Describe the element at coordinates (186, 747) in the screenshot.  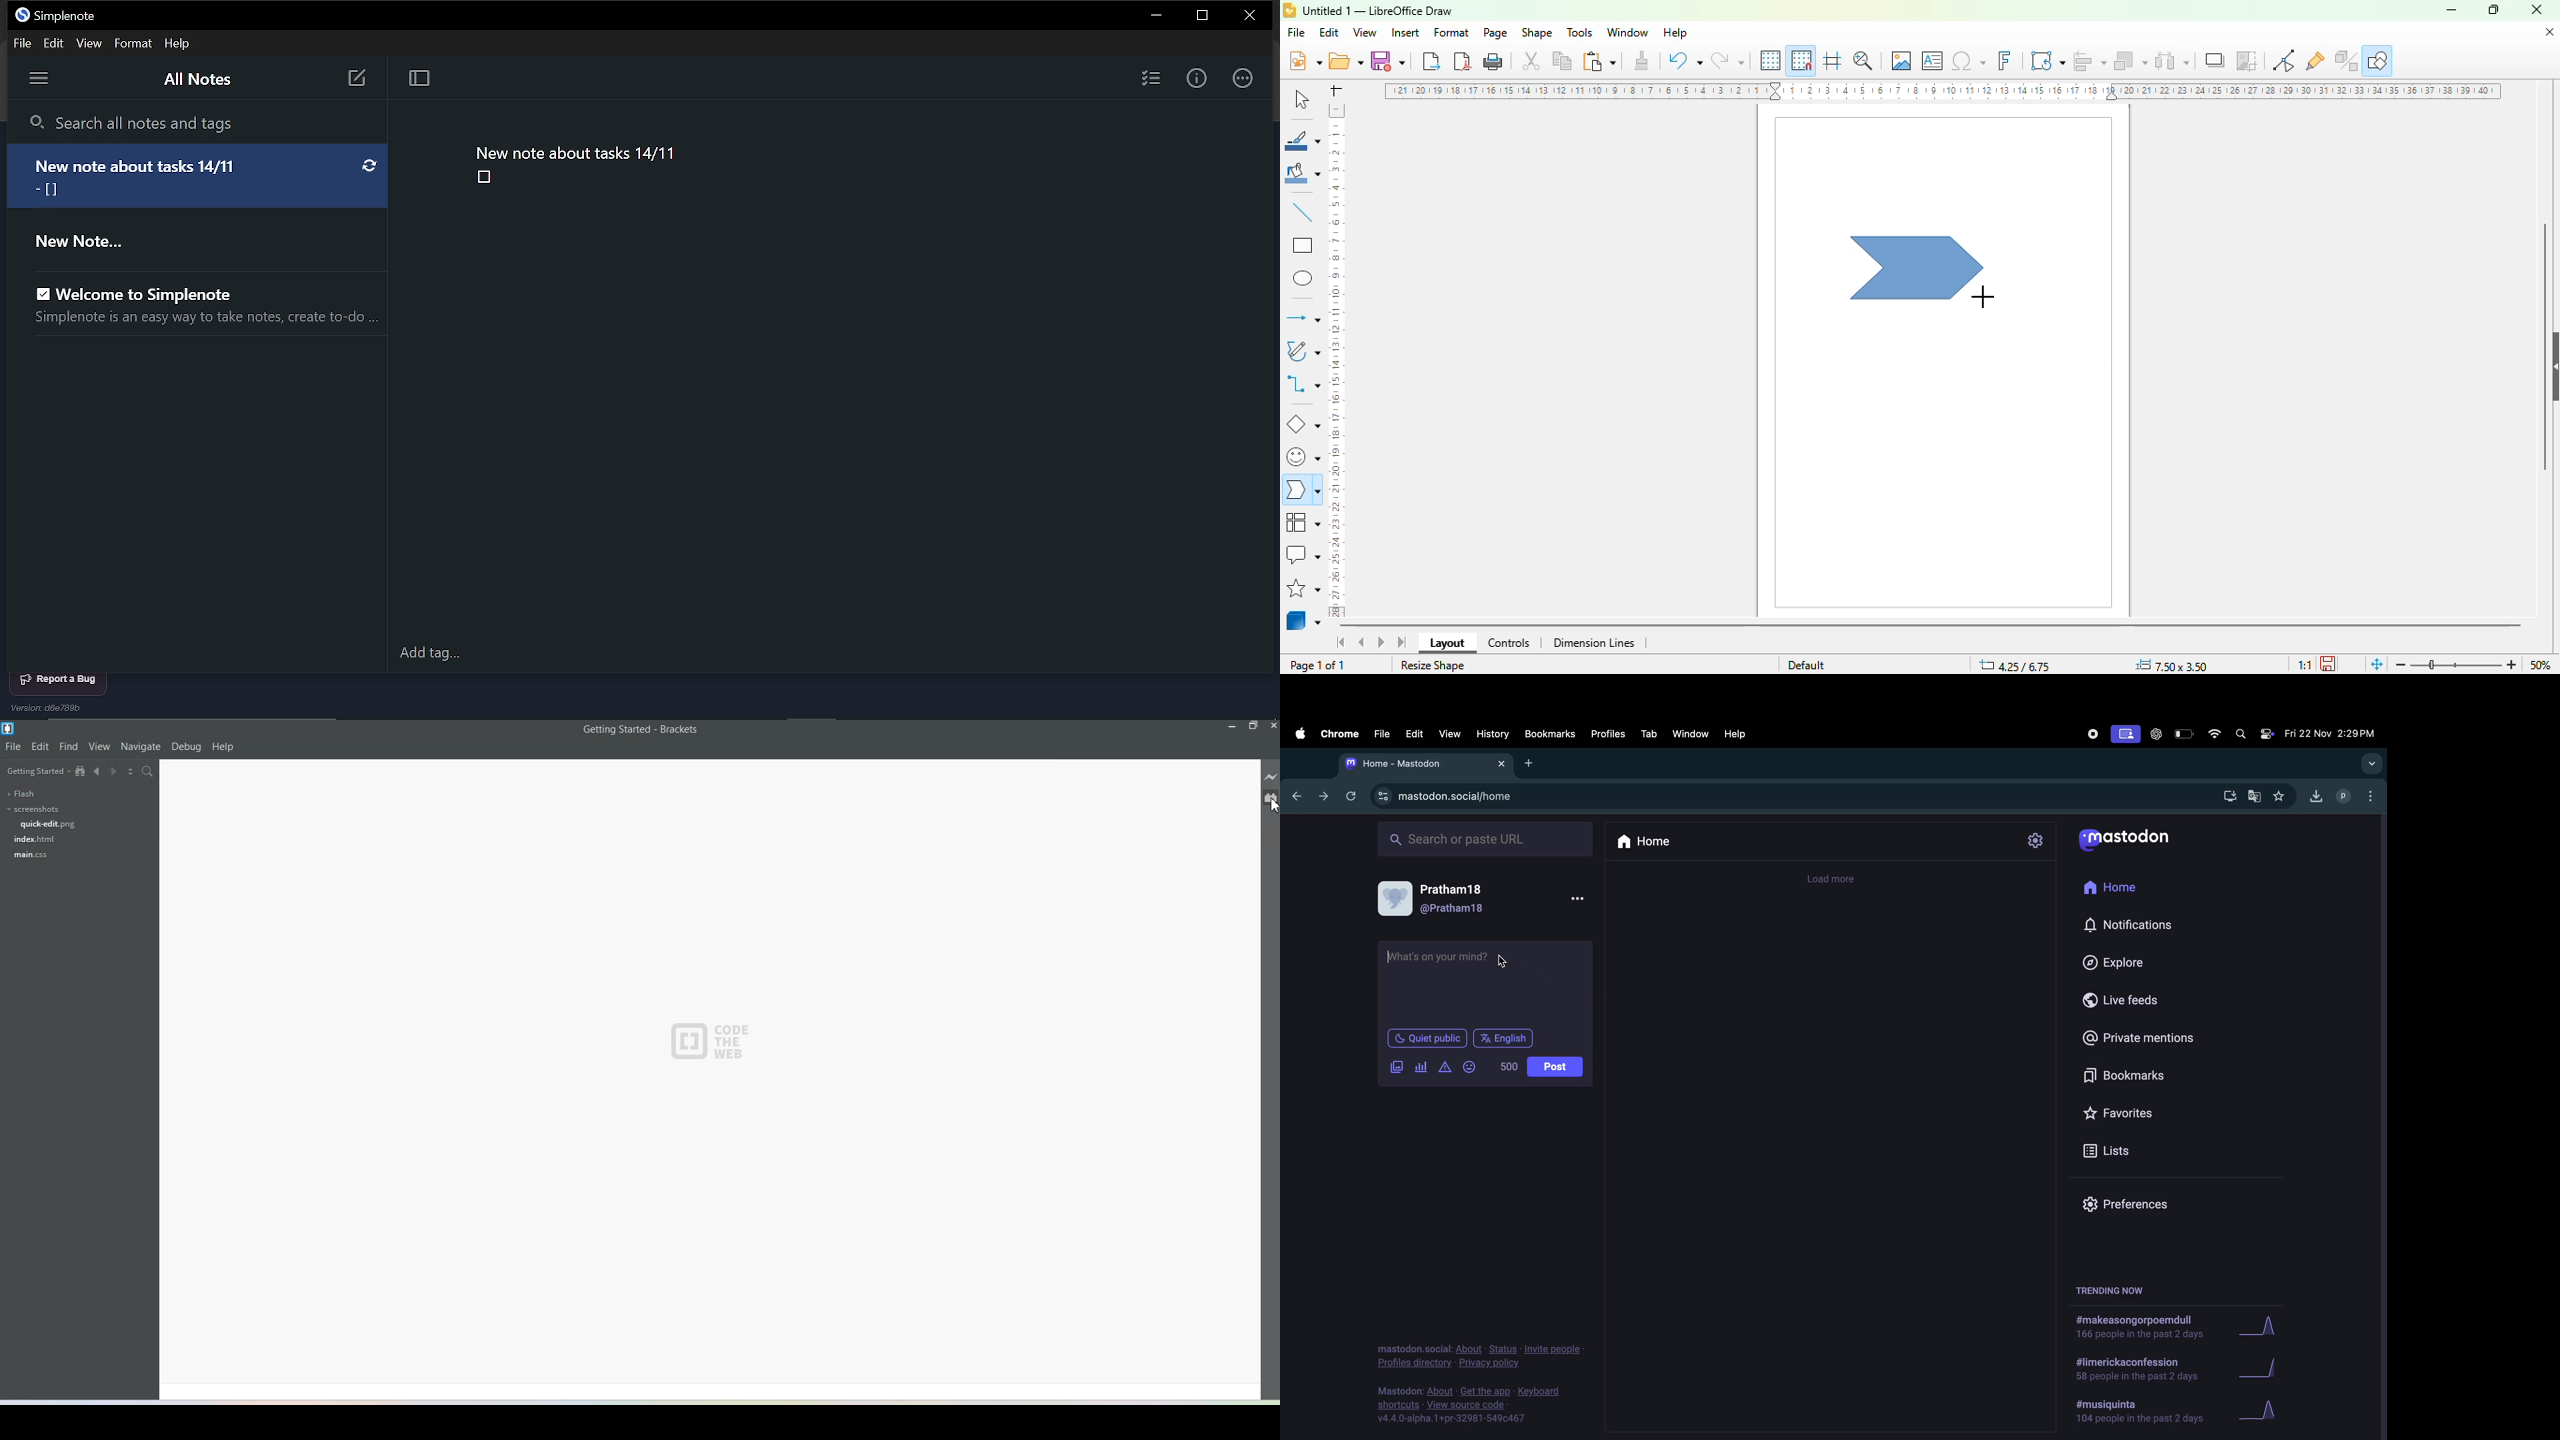
I see `Debug` at that location.